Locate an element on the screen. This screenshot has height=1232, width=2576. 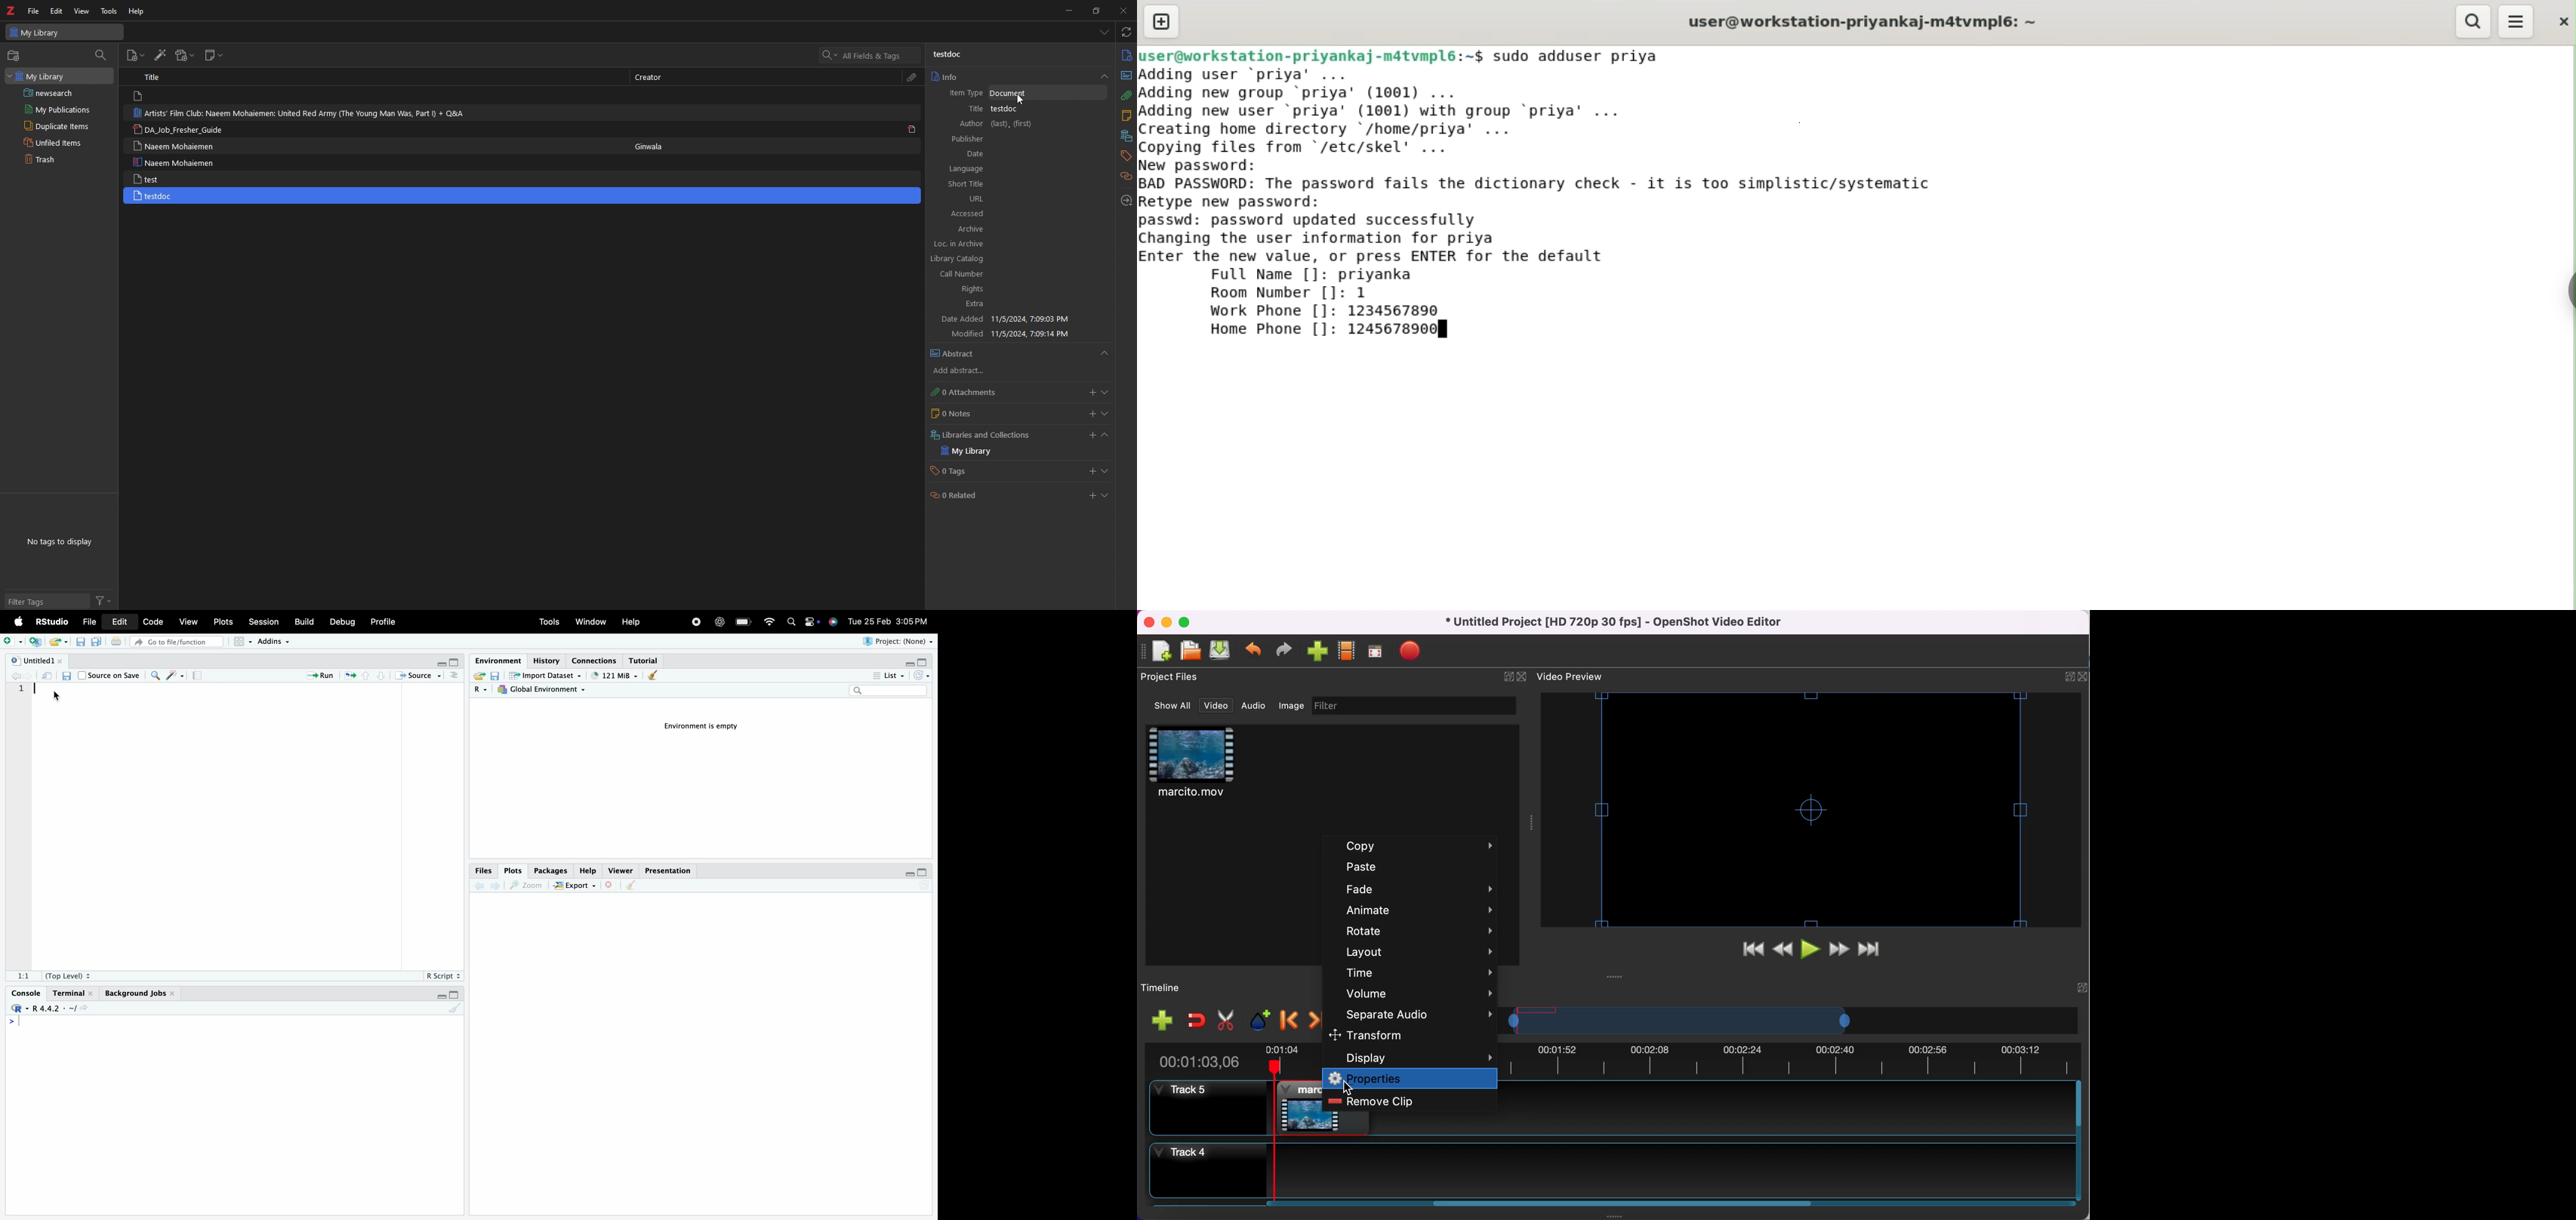
Go to file/function is located at coordinates (177, 642).